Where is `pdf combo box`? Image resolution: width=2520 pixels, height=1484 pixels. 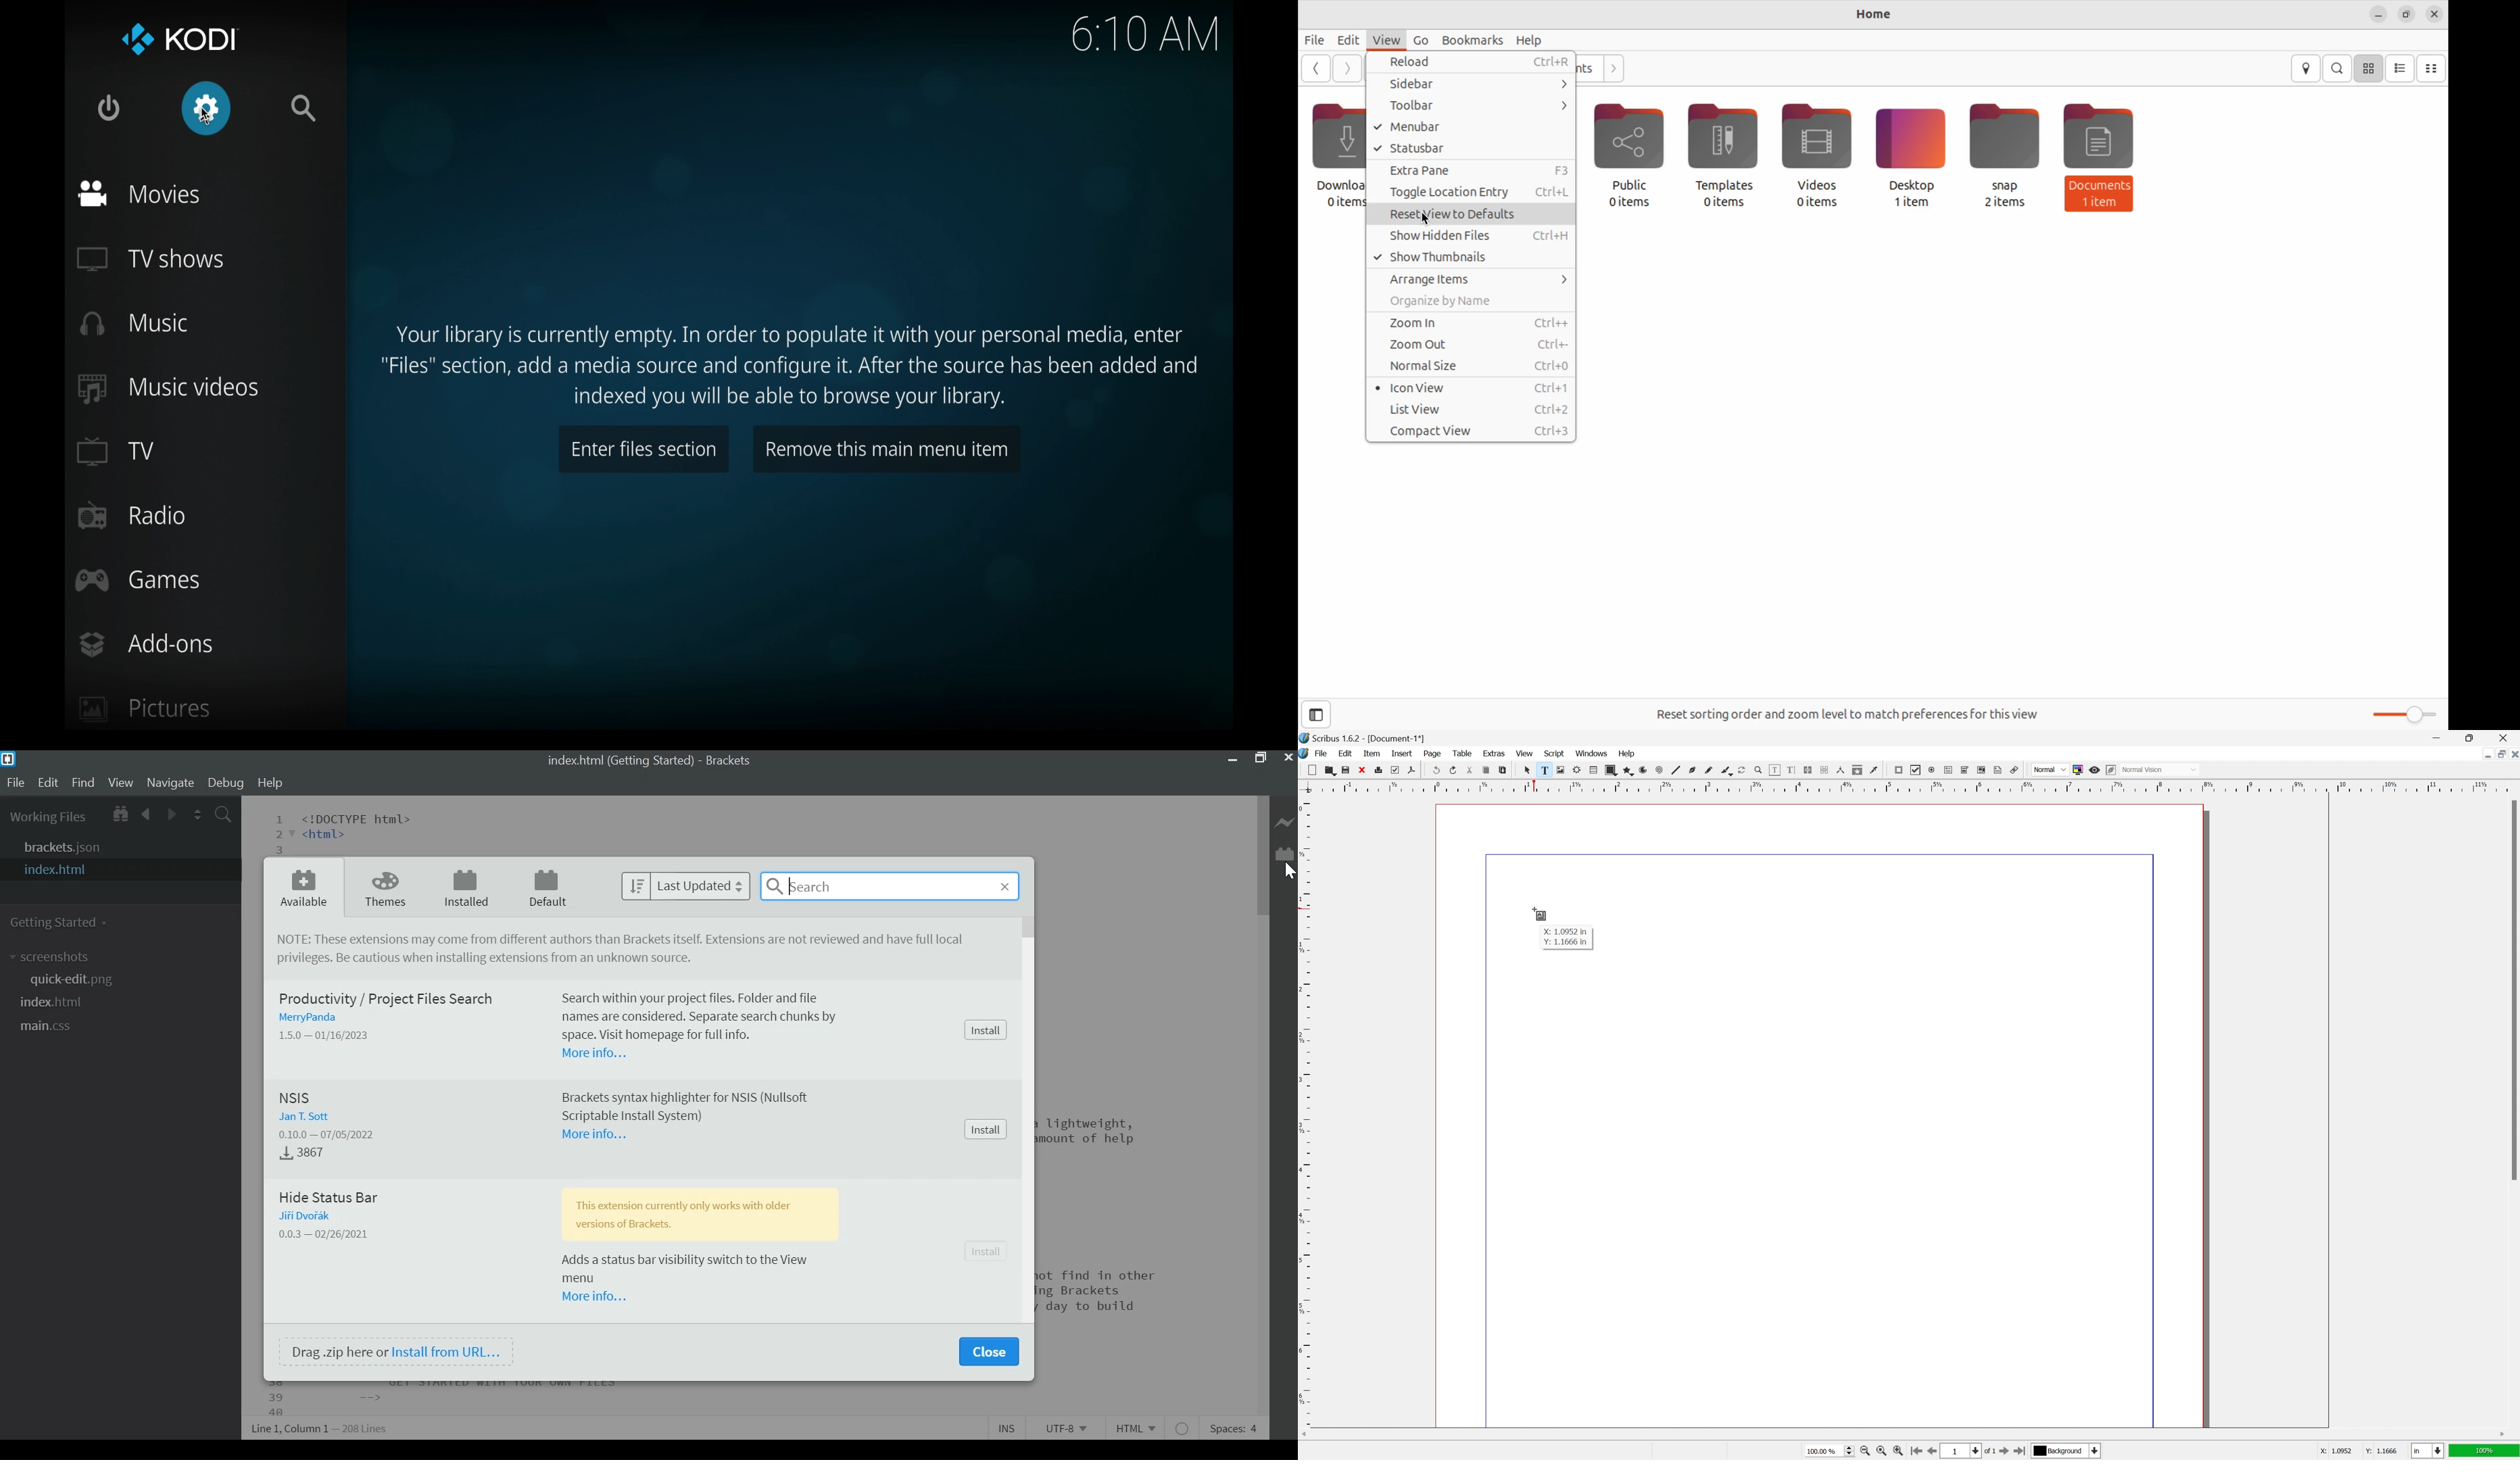
pdf combo box is located at coordinates (1964, 769).